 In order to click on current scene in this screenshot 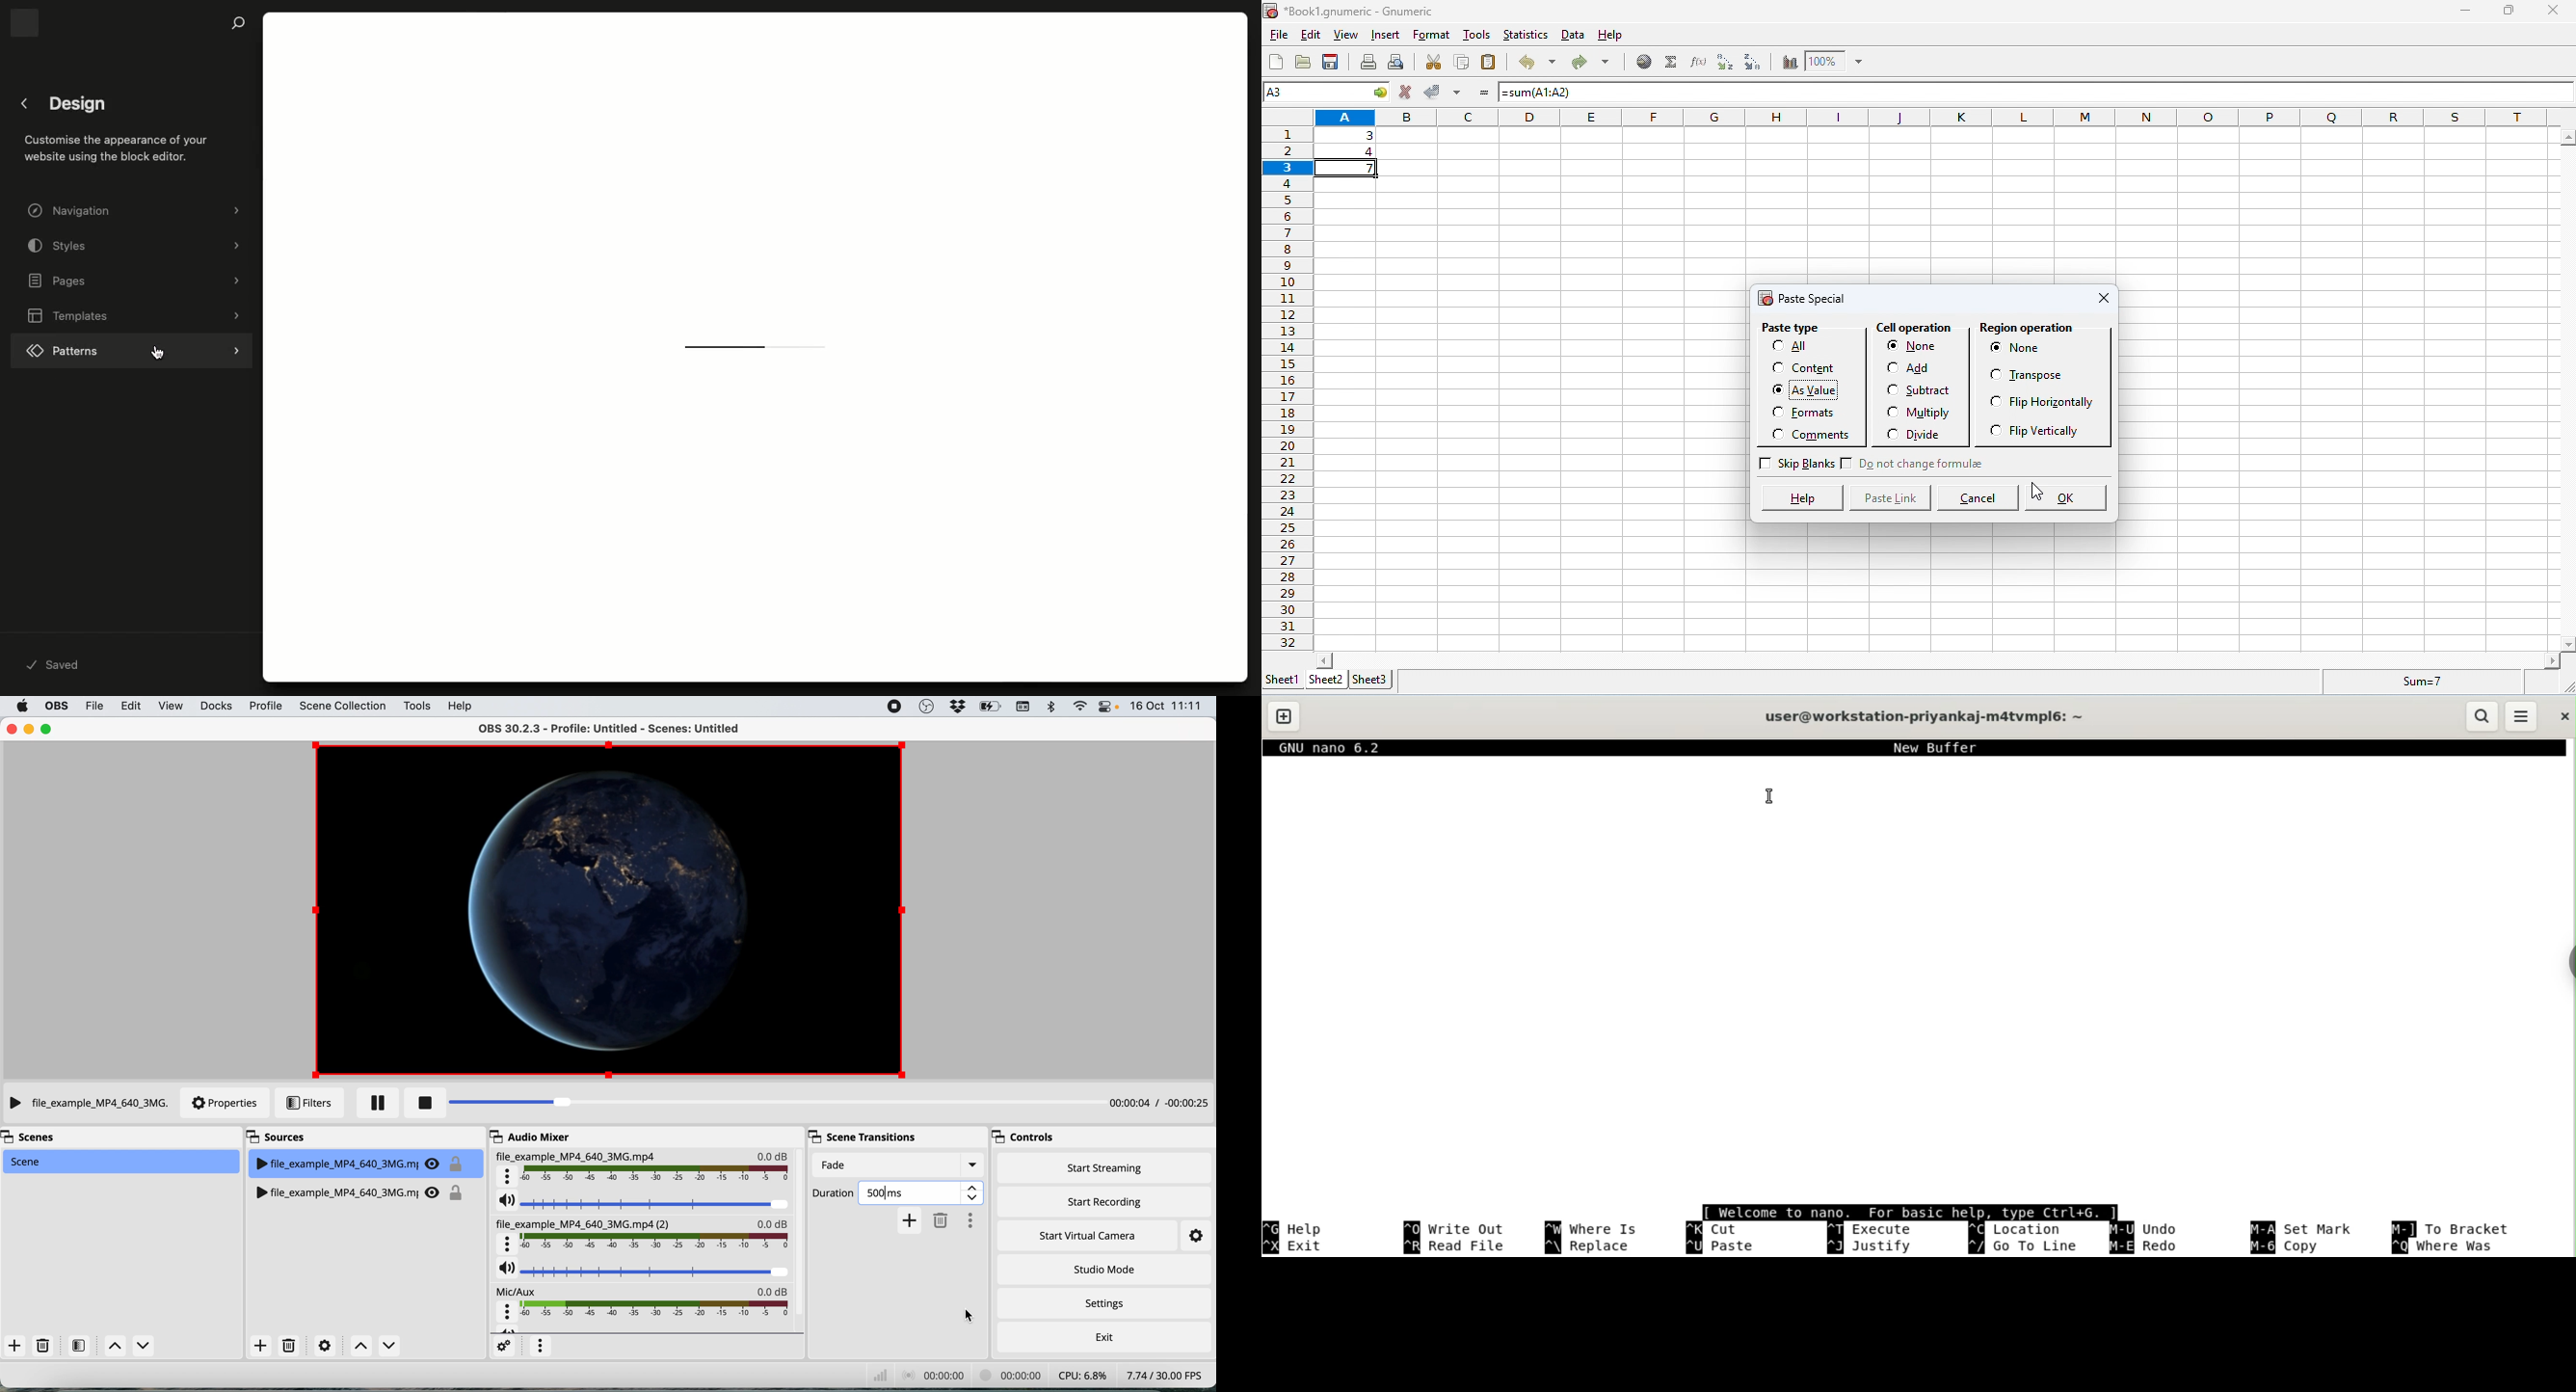, I will do `click(124, 1162)`.